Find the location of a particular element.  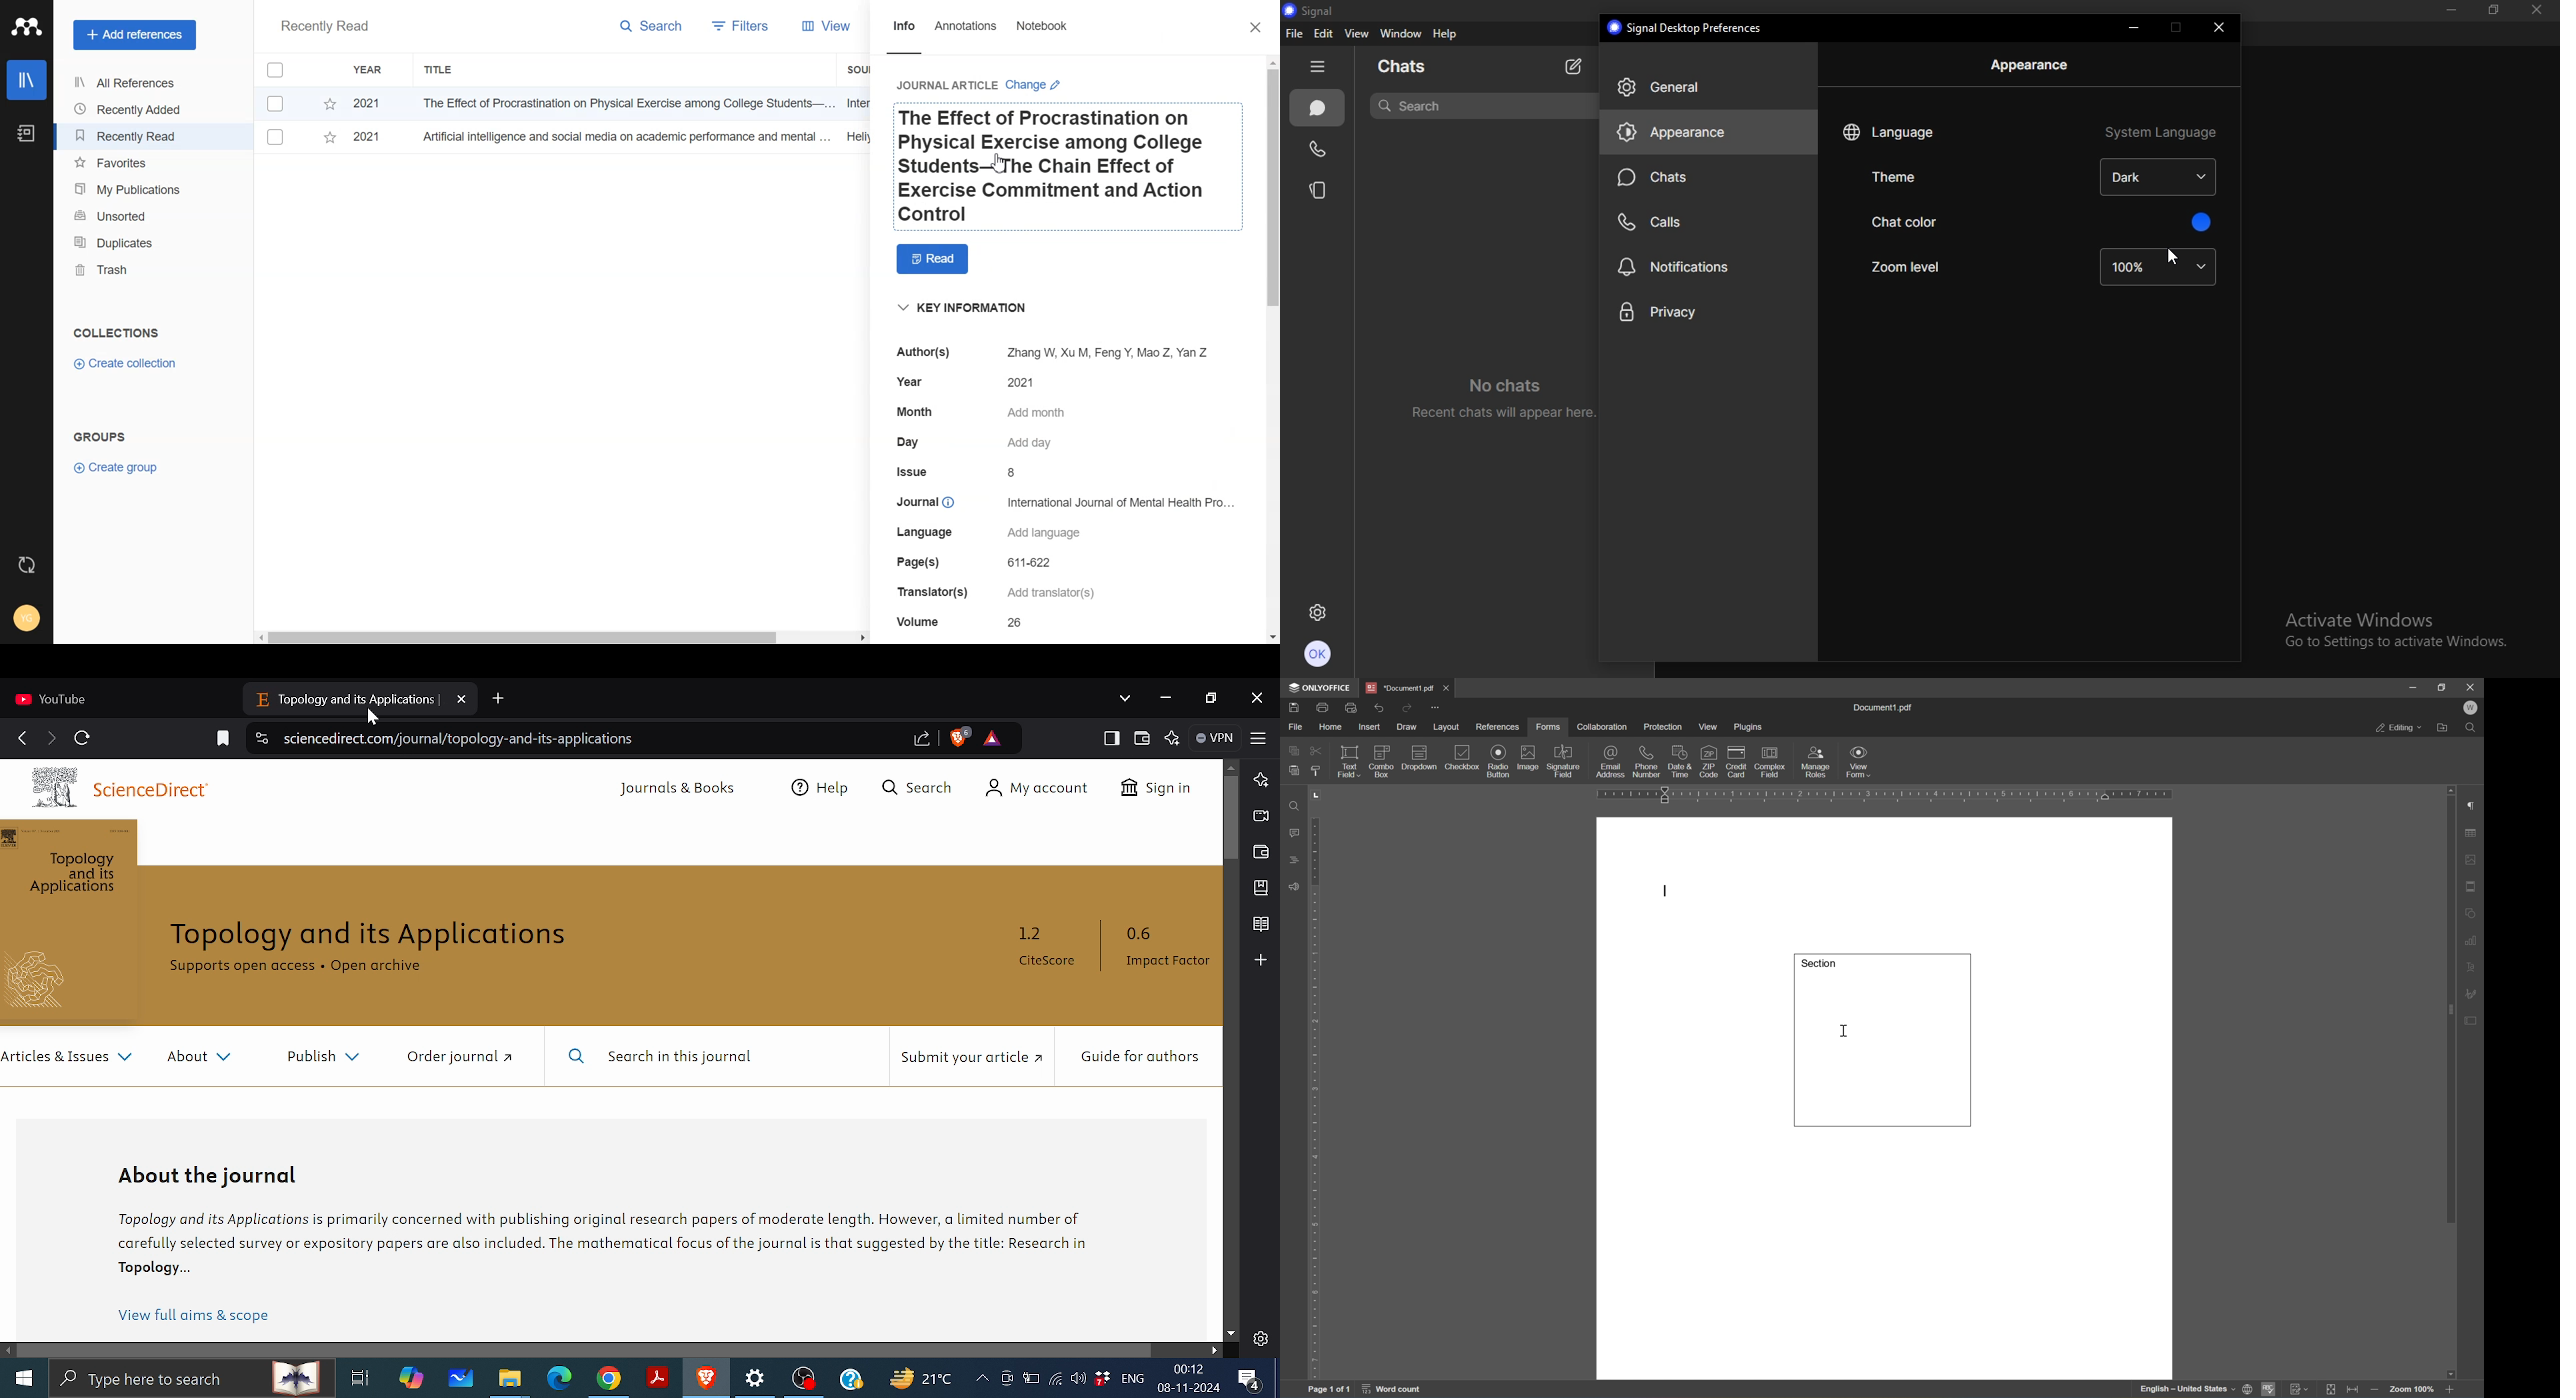

Create Collection is located at coordinates (127, 364).